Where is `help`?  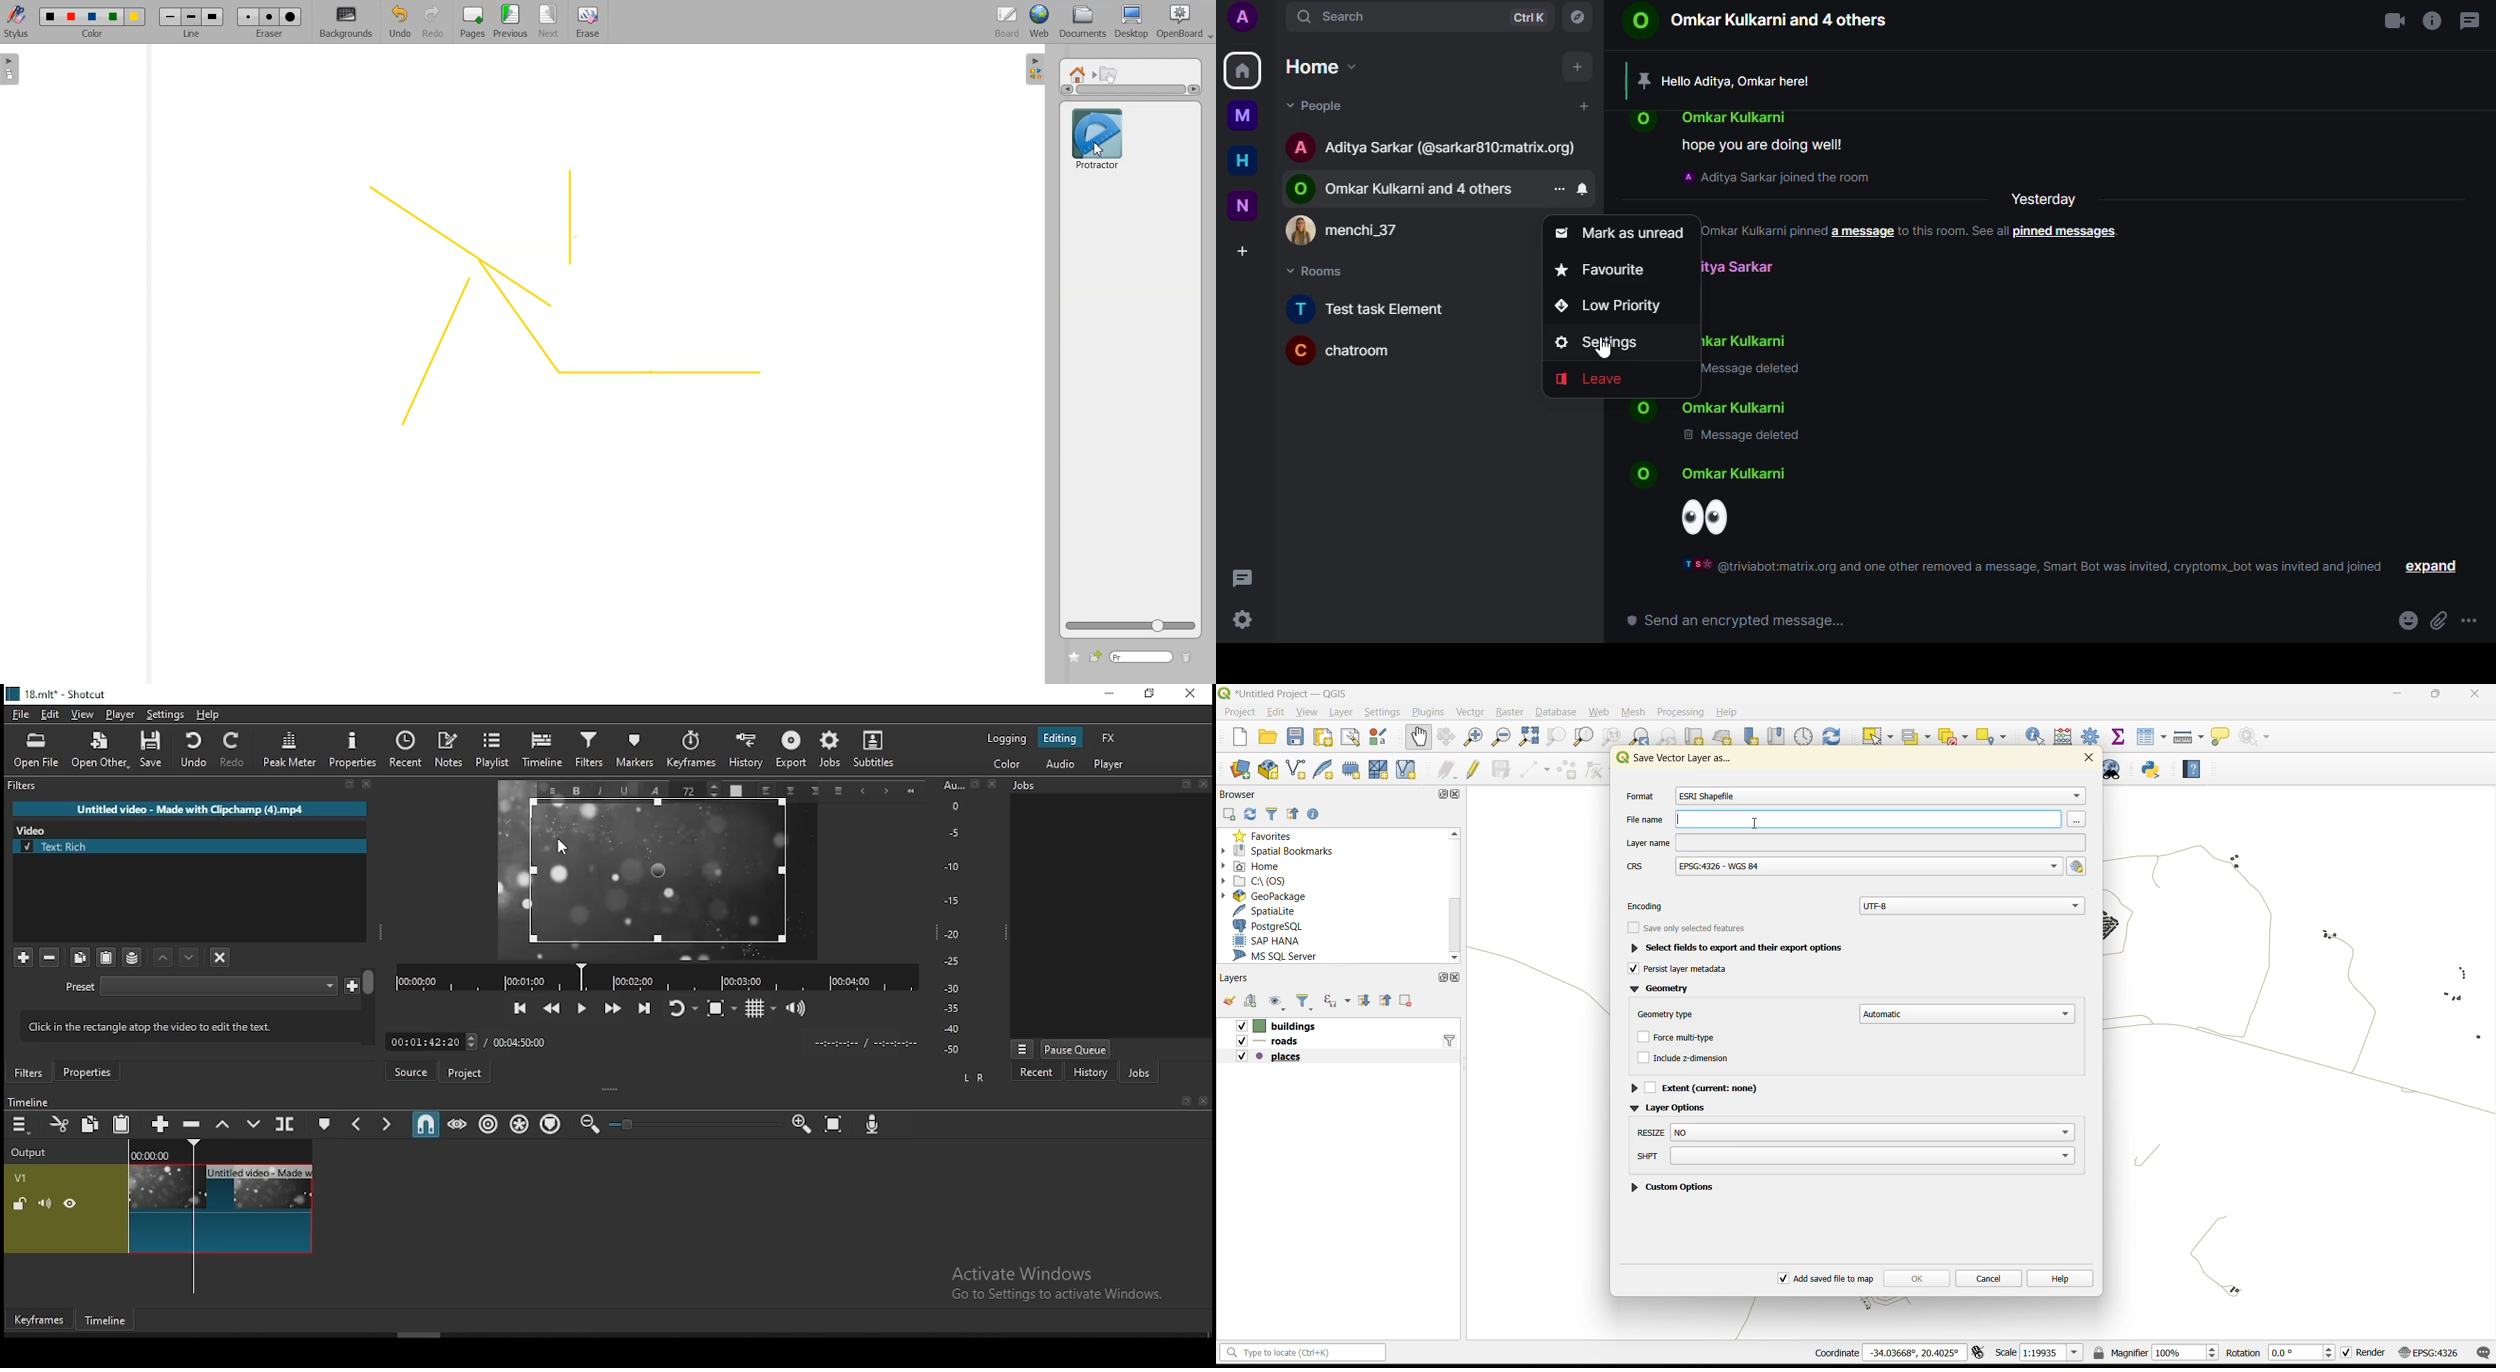 help is located at coordinates (208, 715).